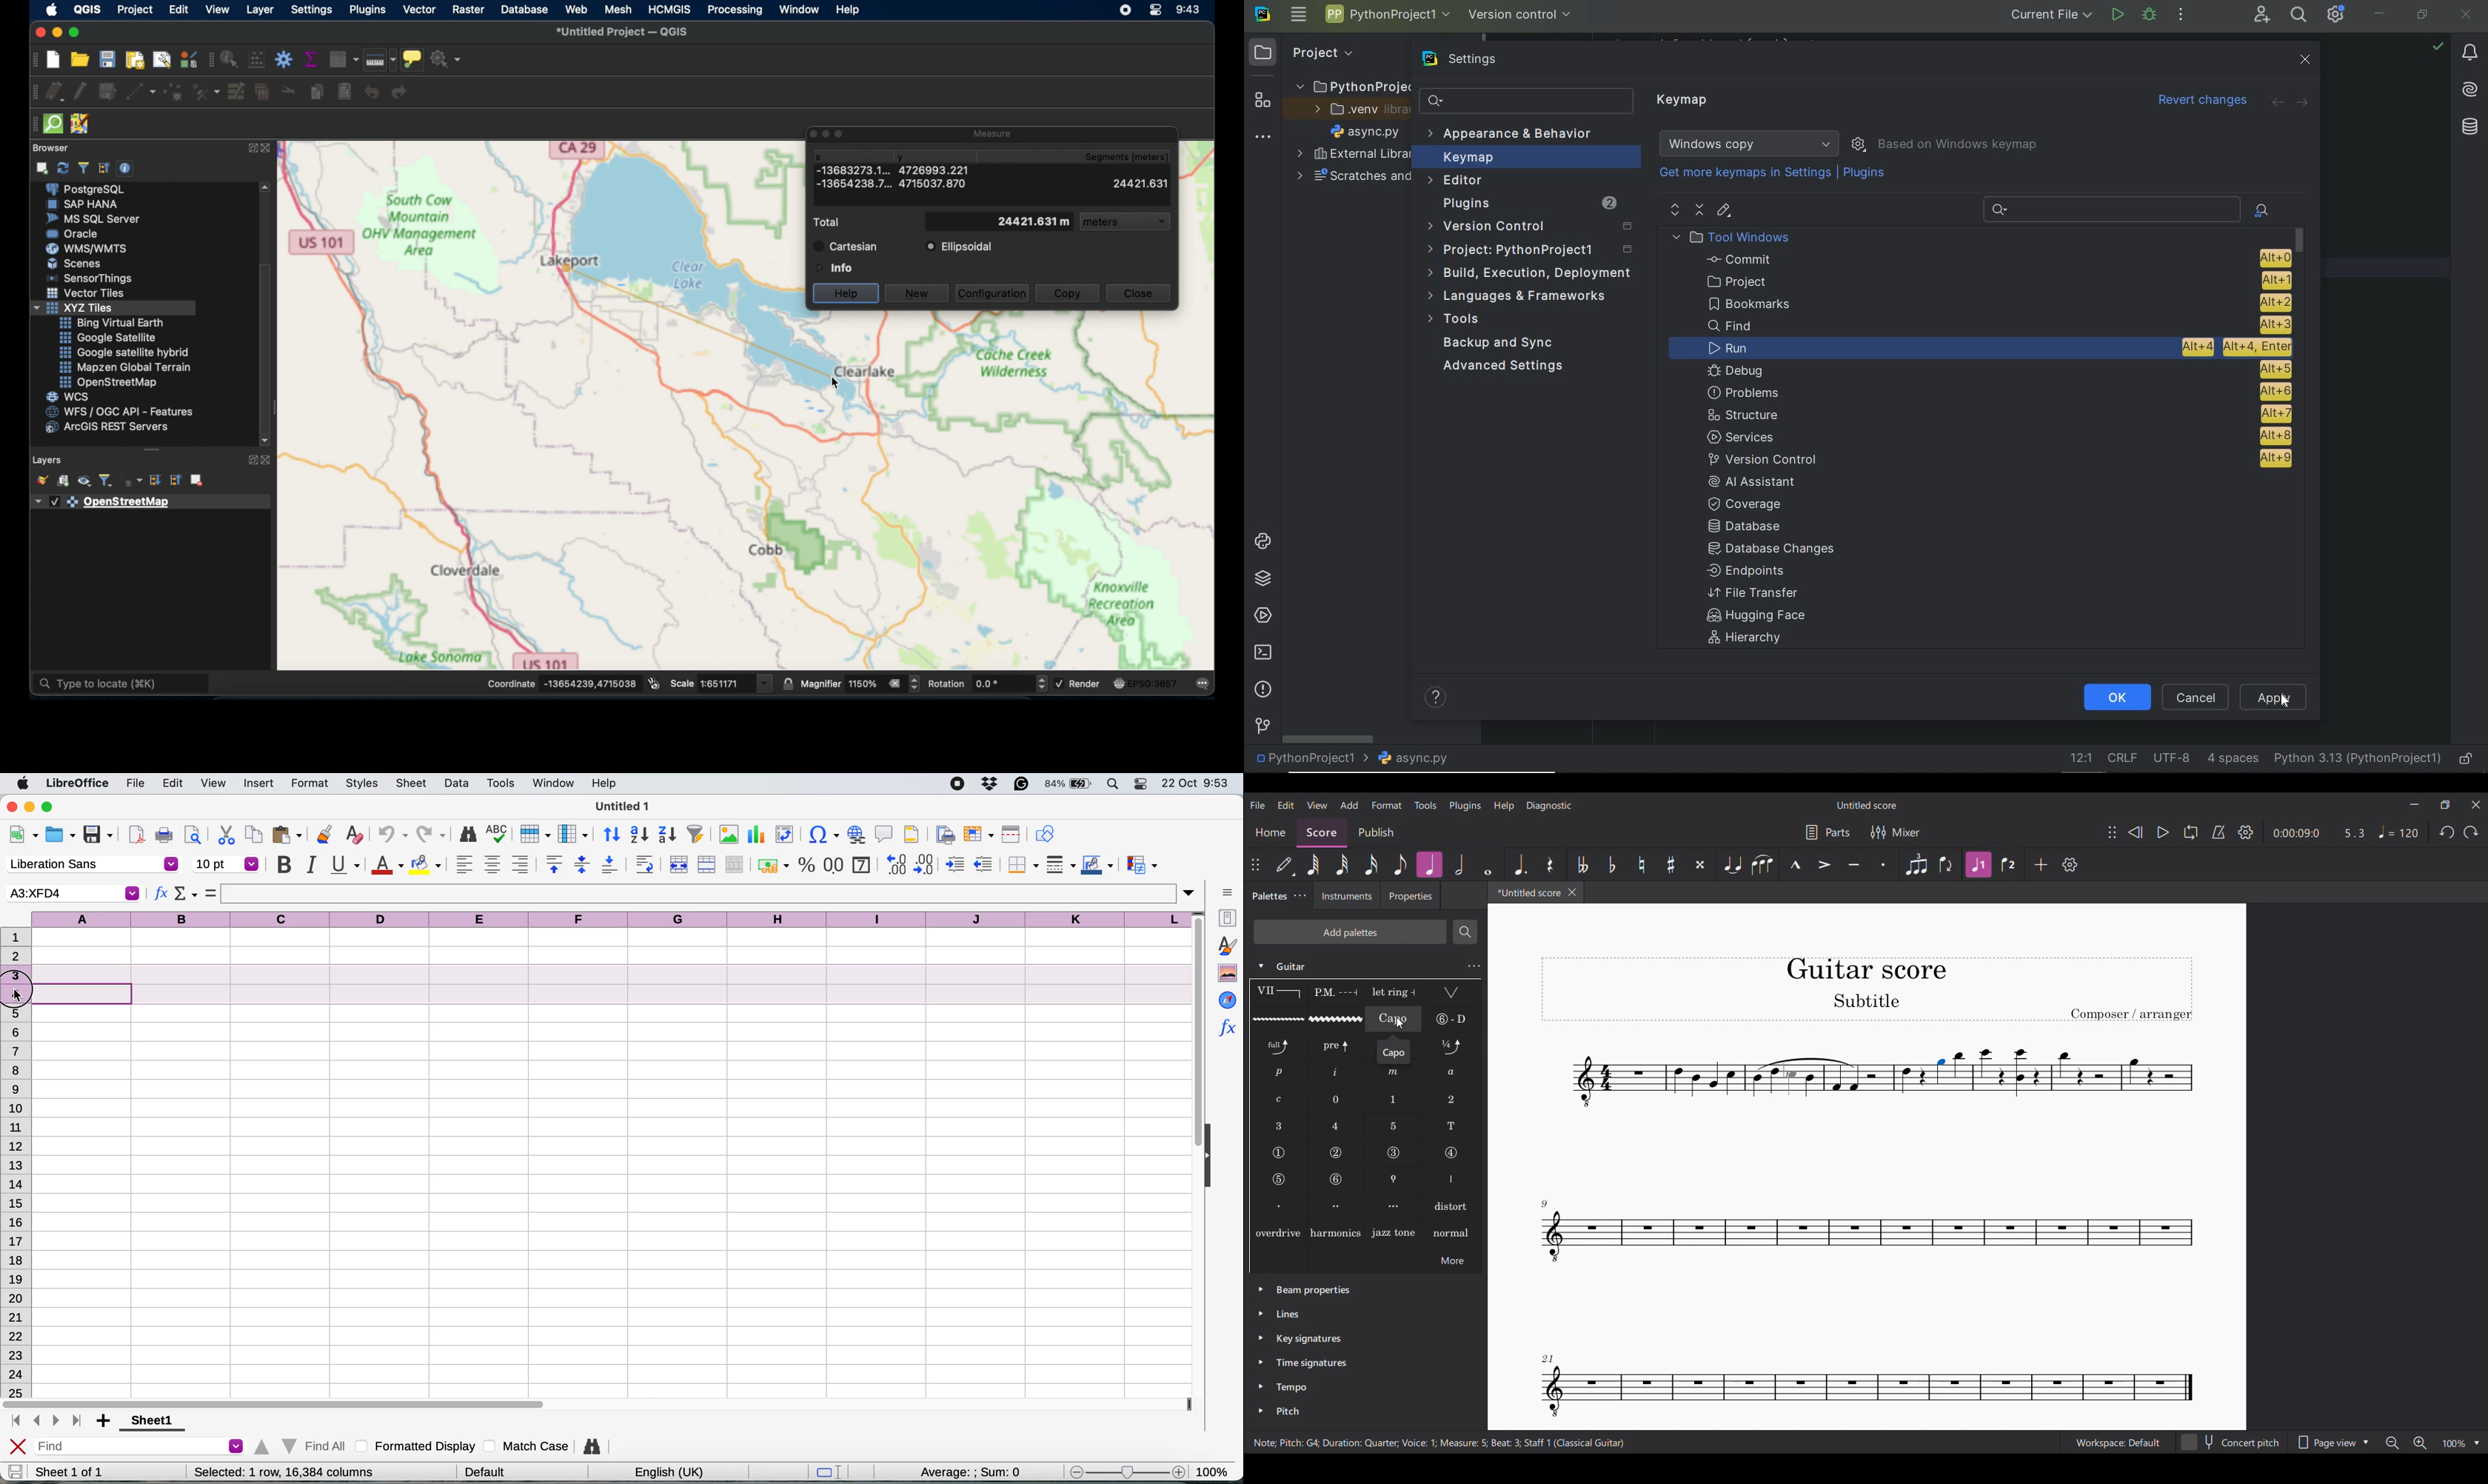 The width and height of the screenshot is (2492, 1484). Describe the element at coordinates (1191, 1040) in the screenshot. I see `vertical scroll bar` at that location.